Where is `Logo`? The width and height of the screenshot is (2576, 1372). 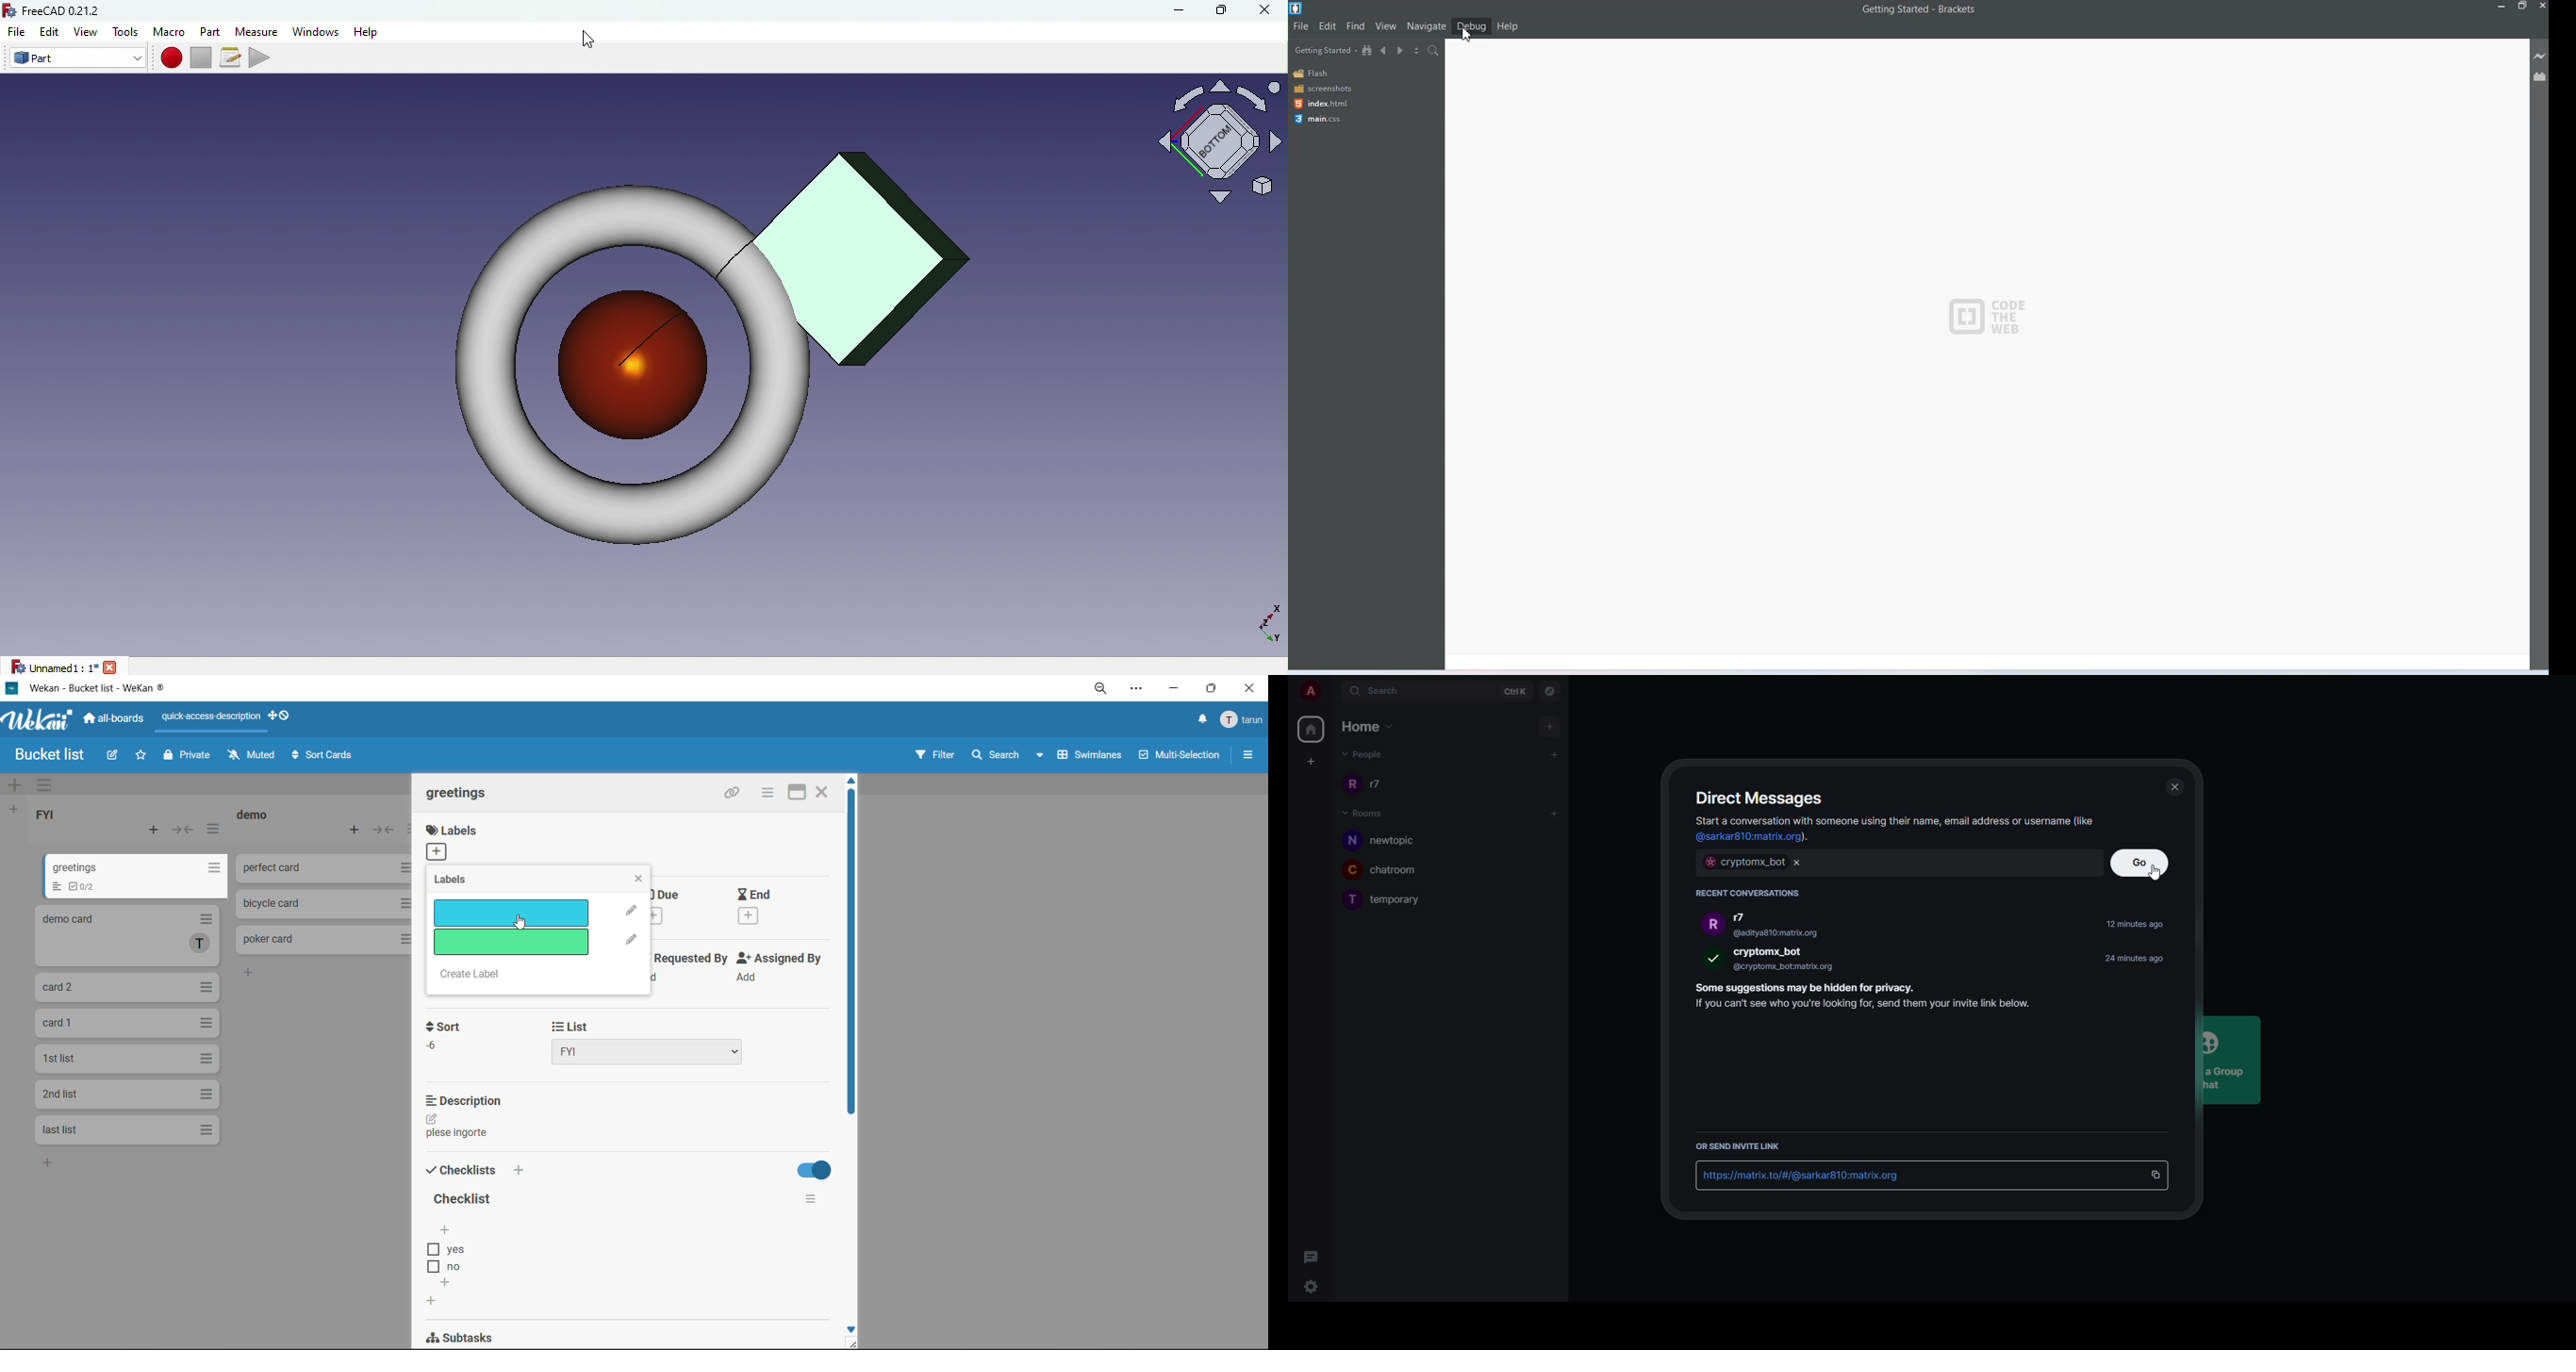
Logo is located at coordinates (1987, 311).